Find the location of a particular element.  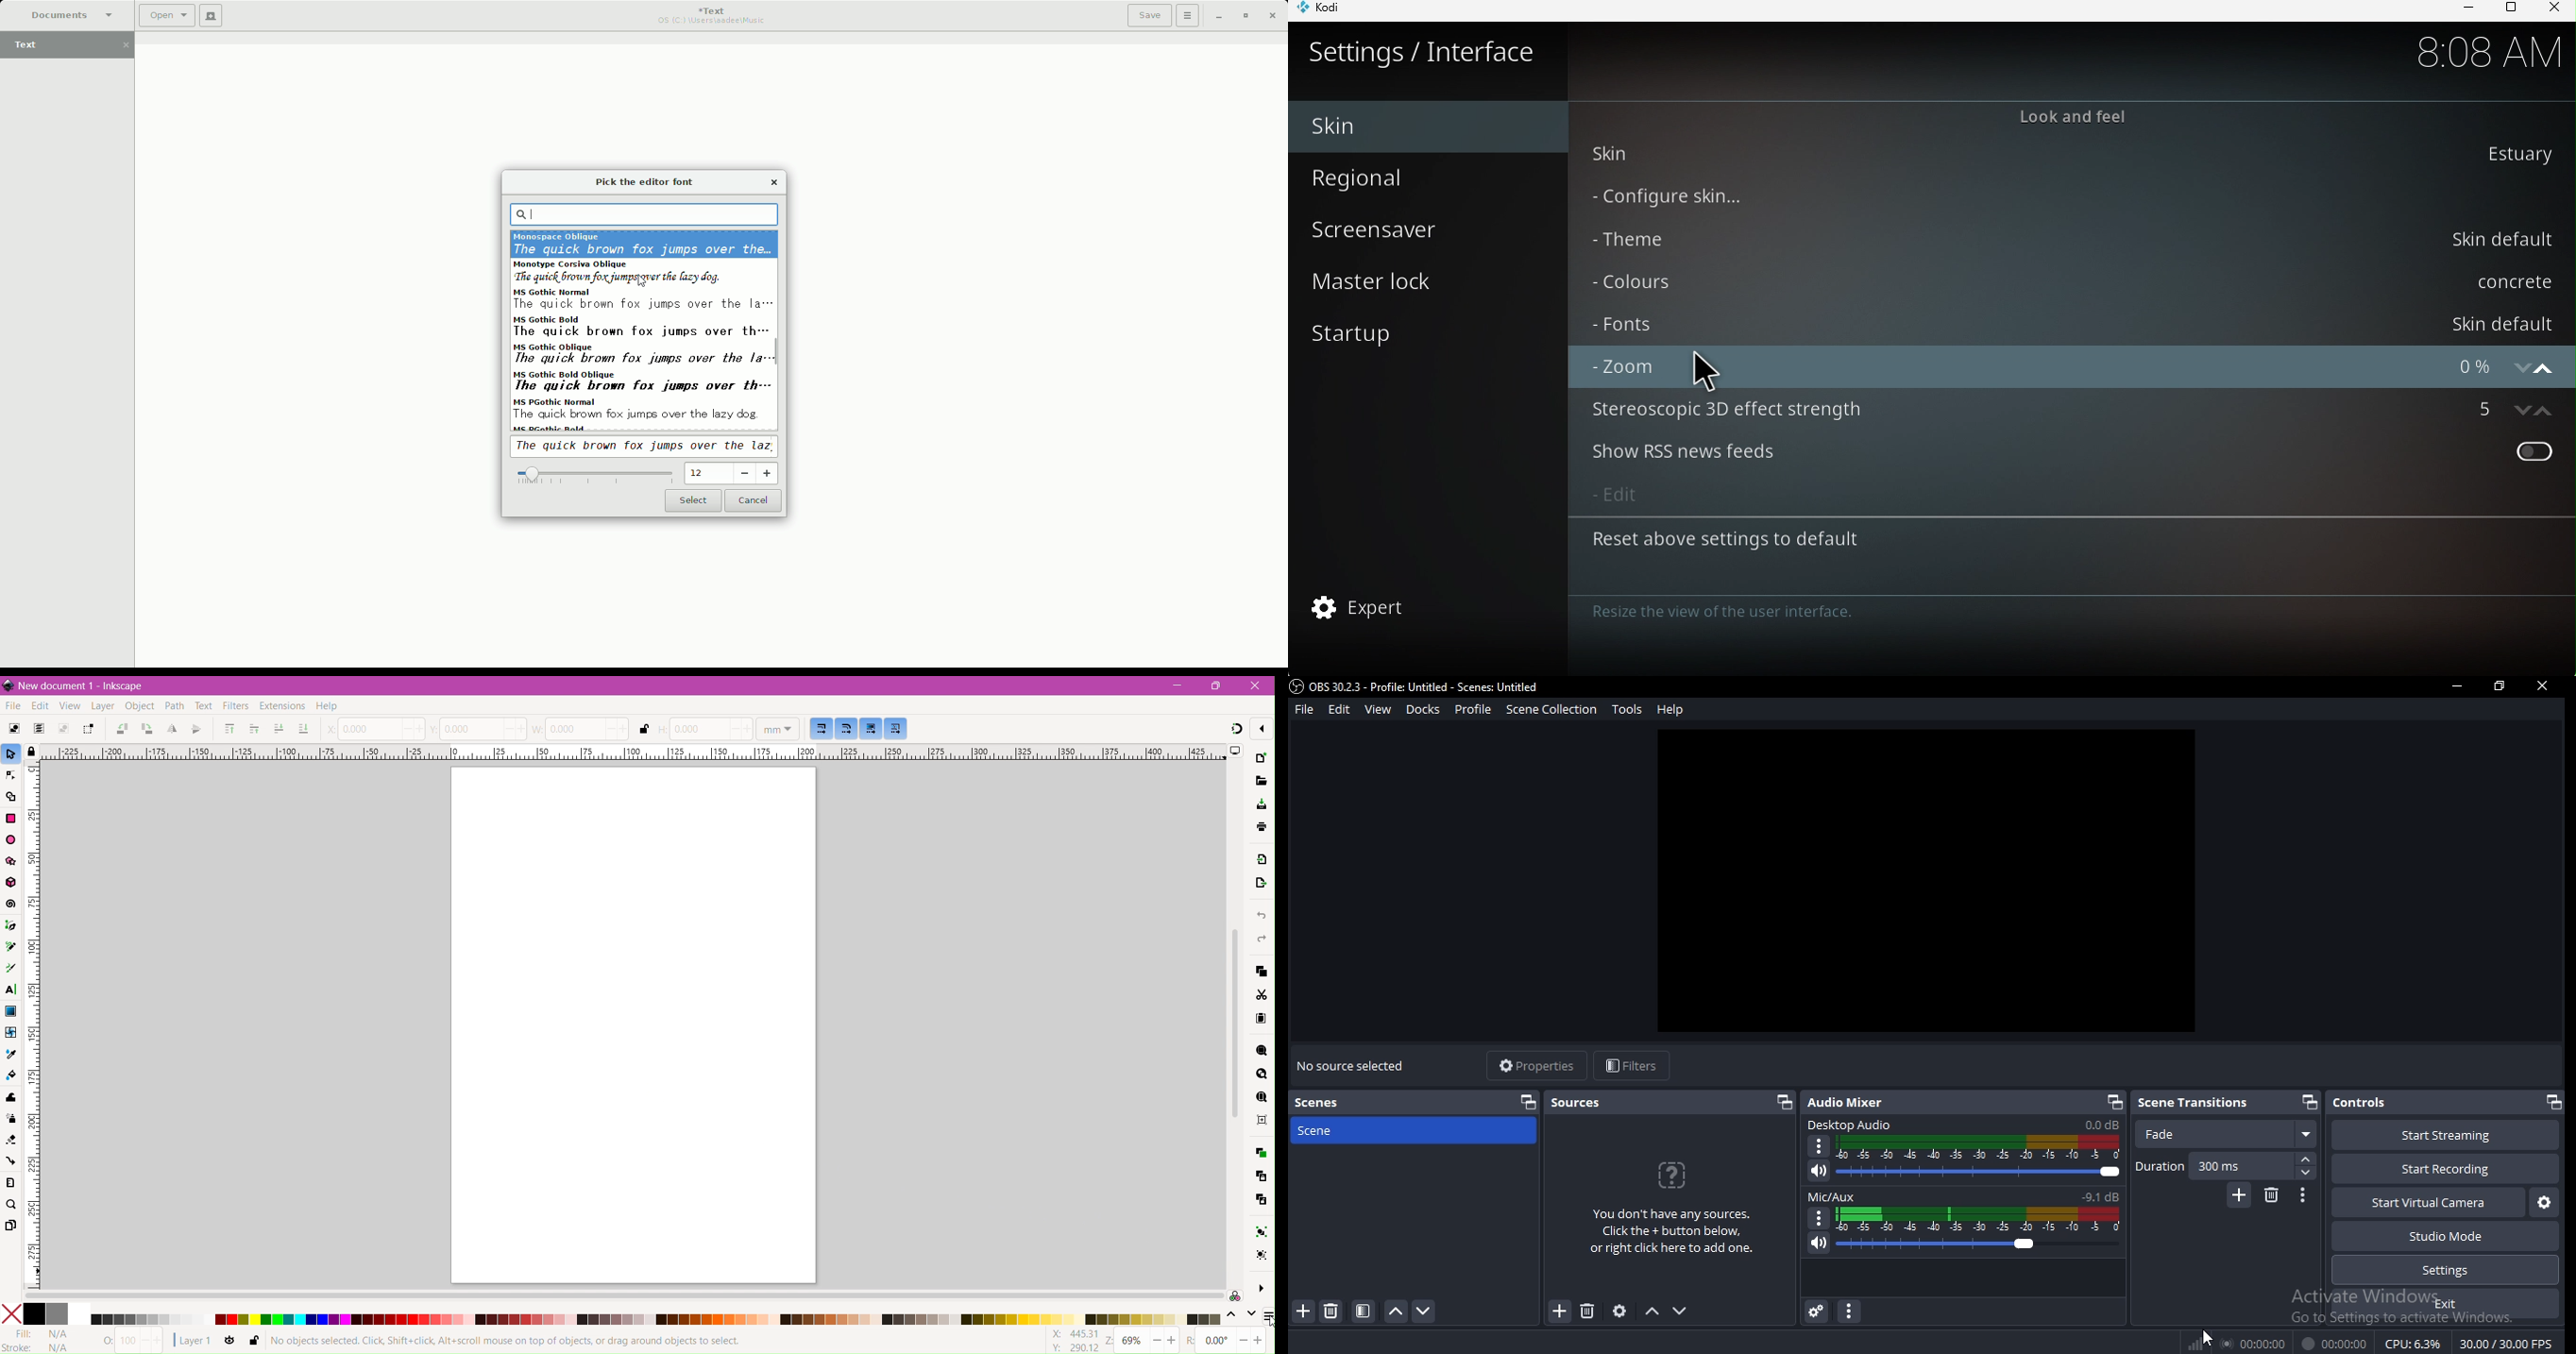

time is located at coordinates (2483, 51).